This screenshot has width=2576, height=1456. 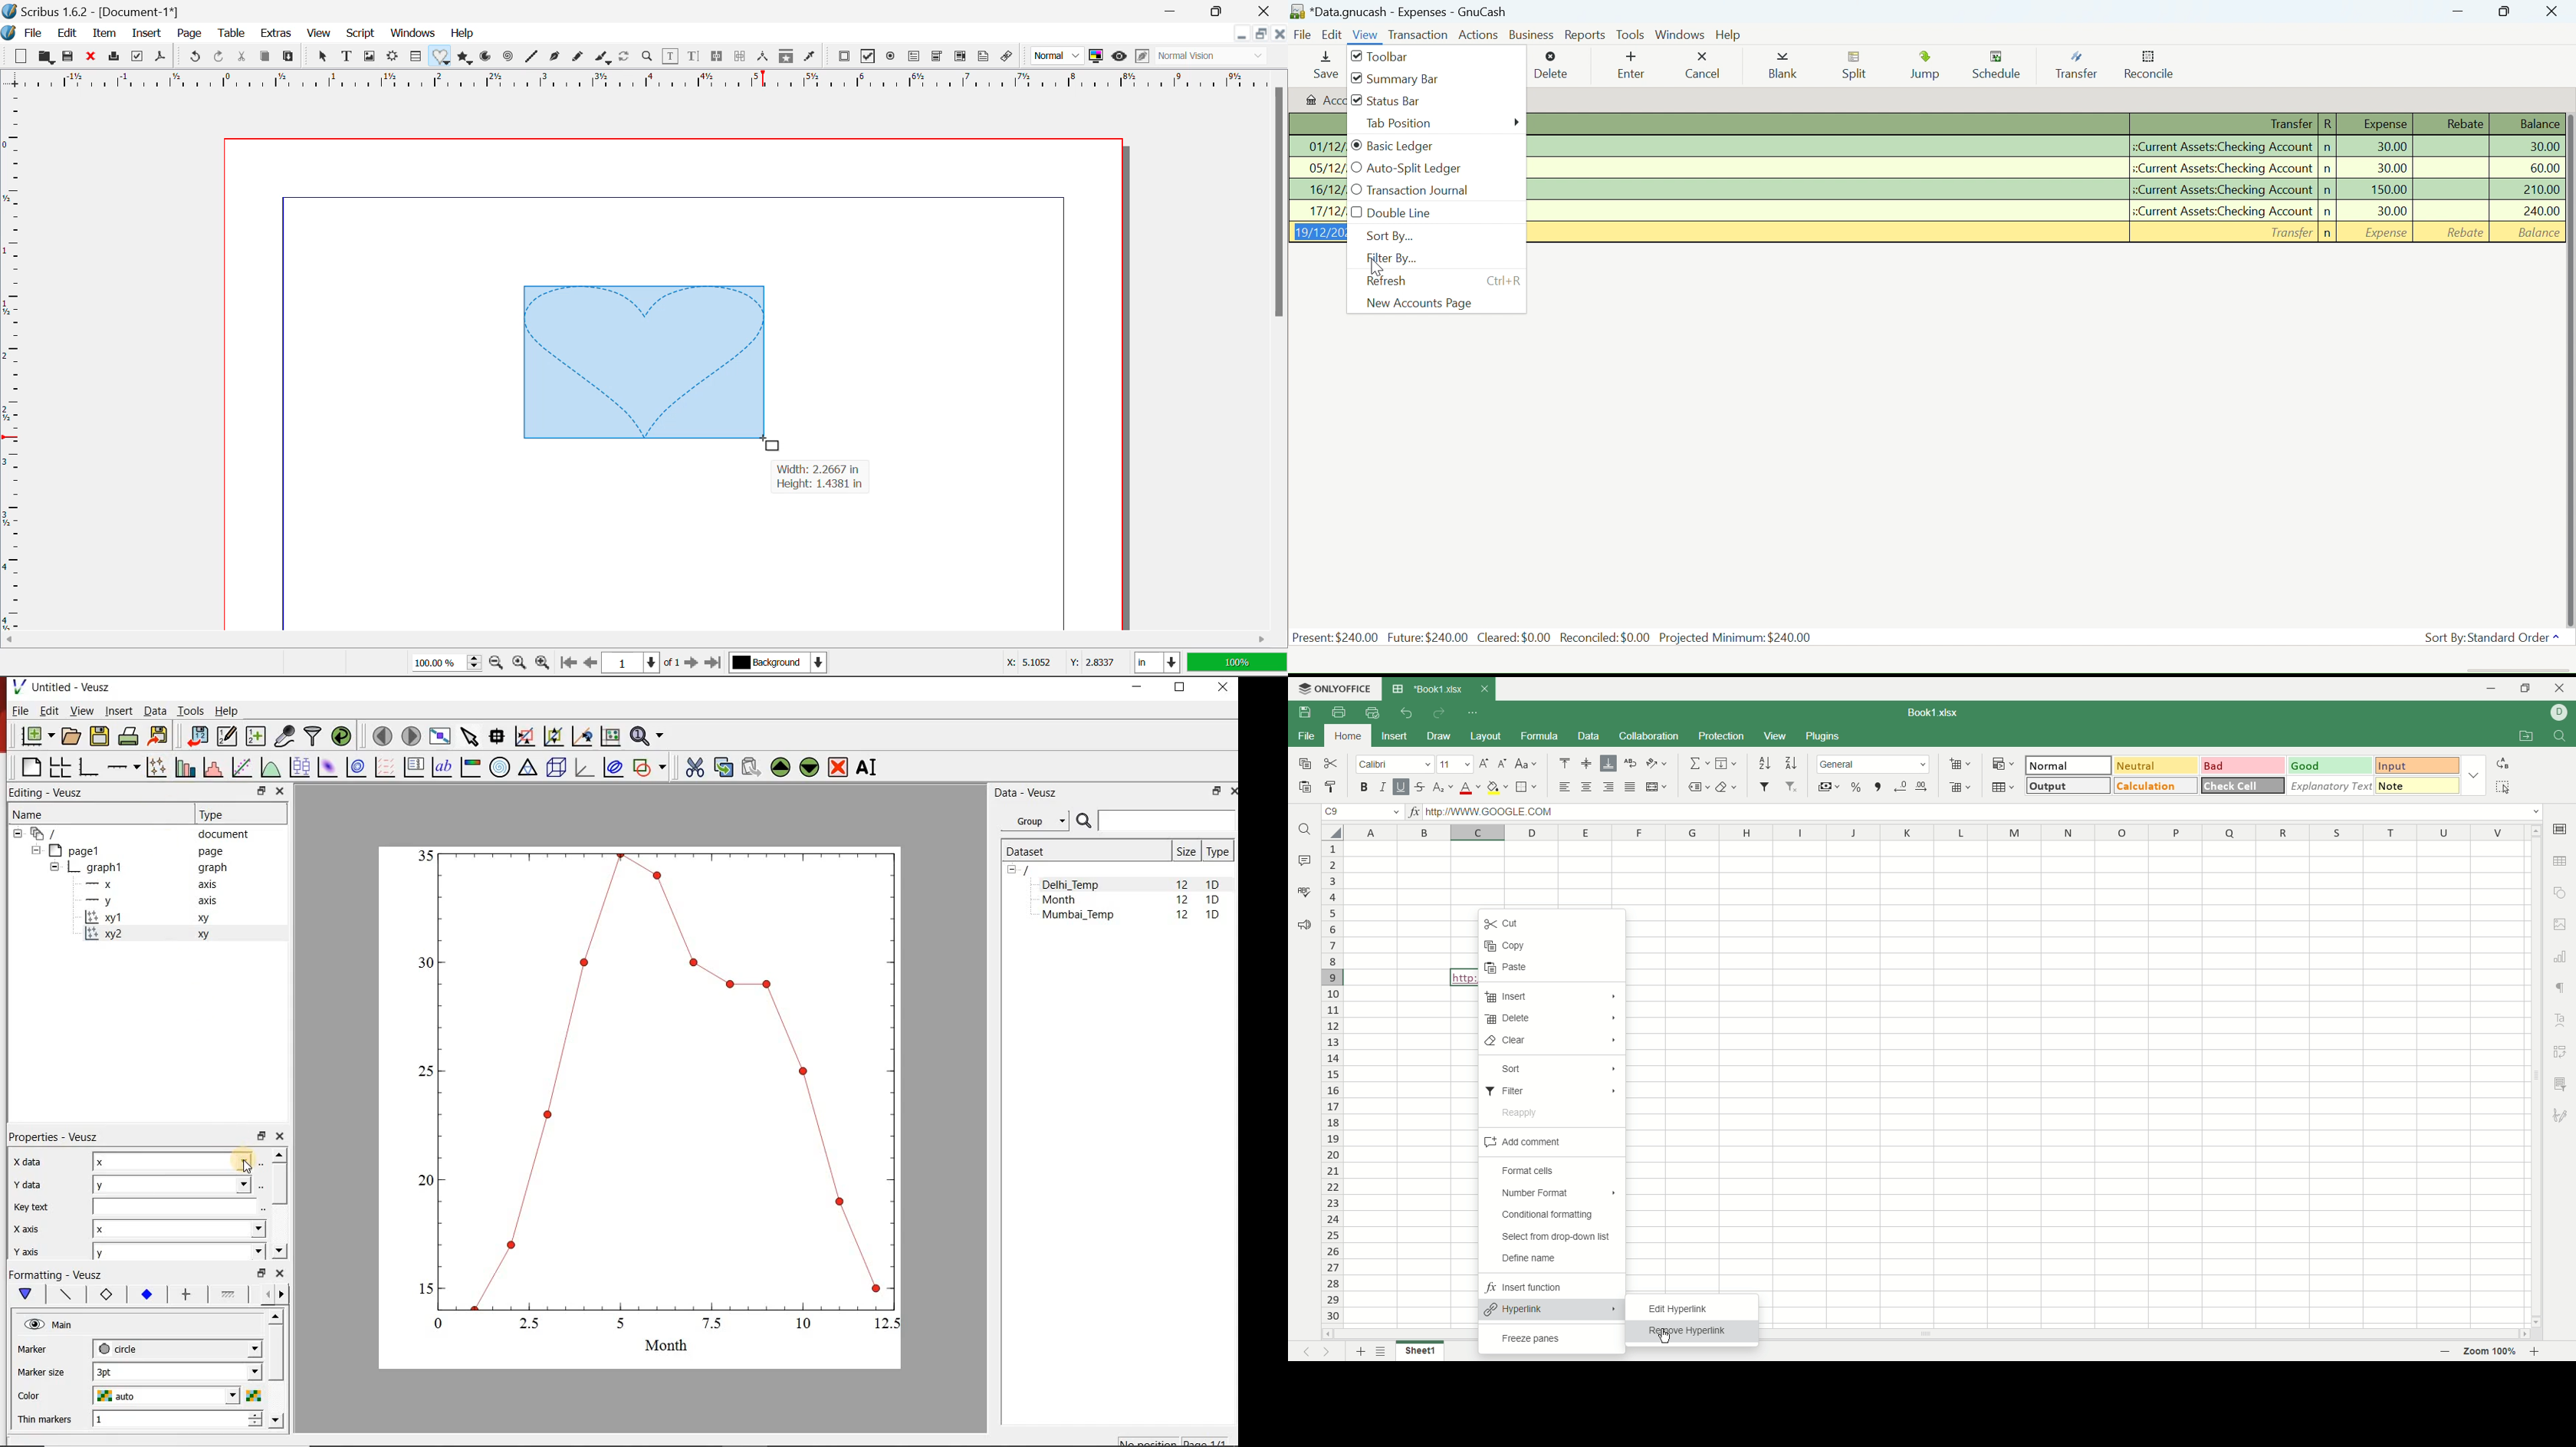 I want to click on blank page, so click(x=28, y=767).